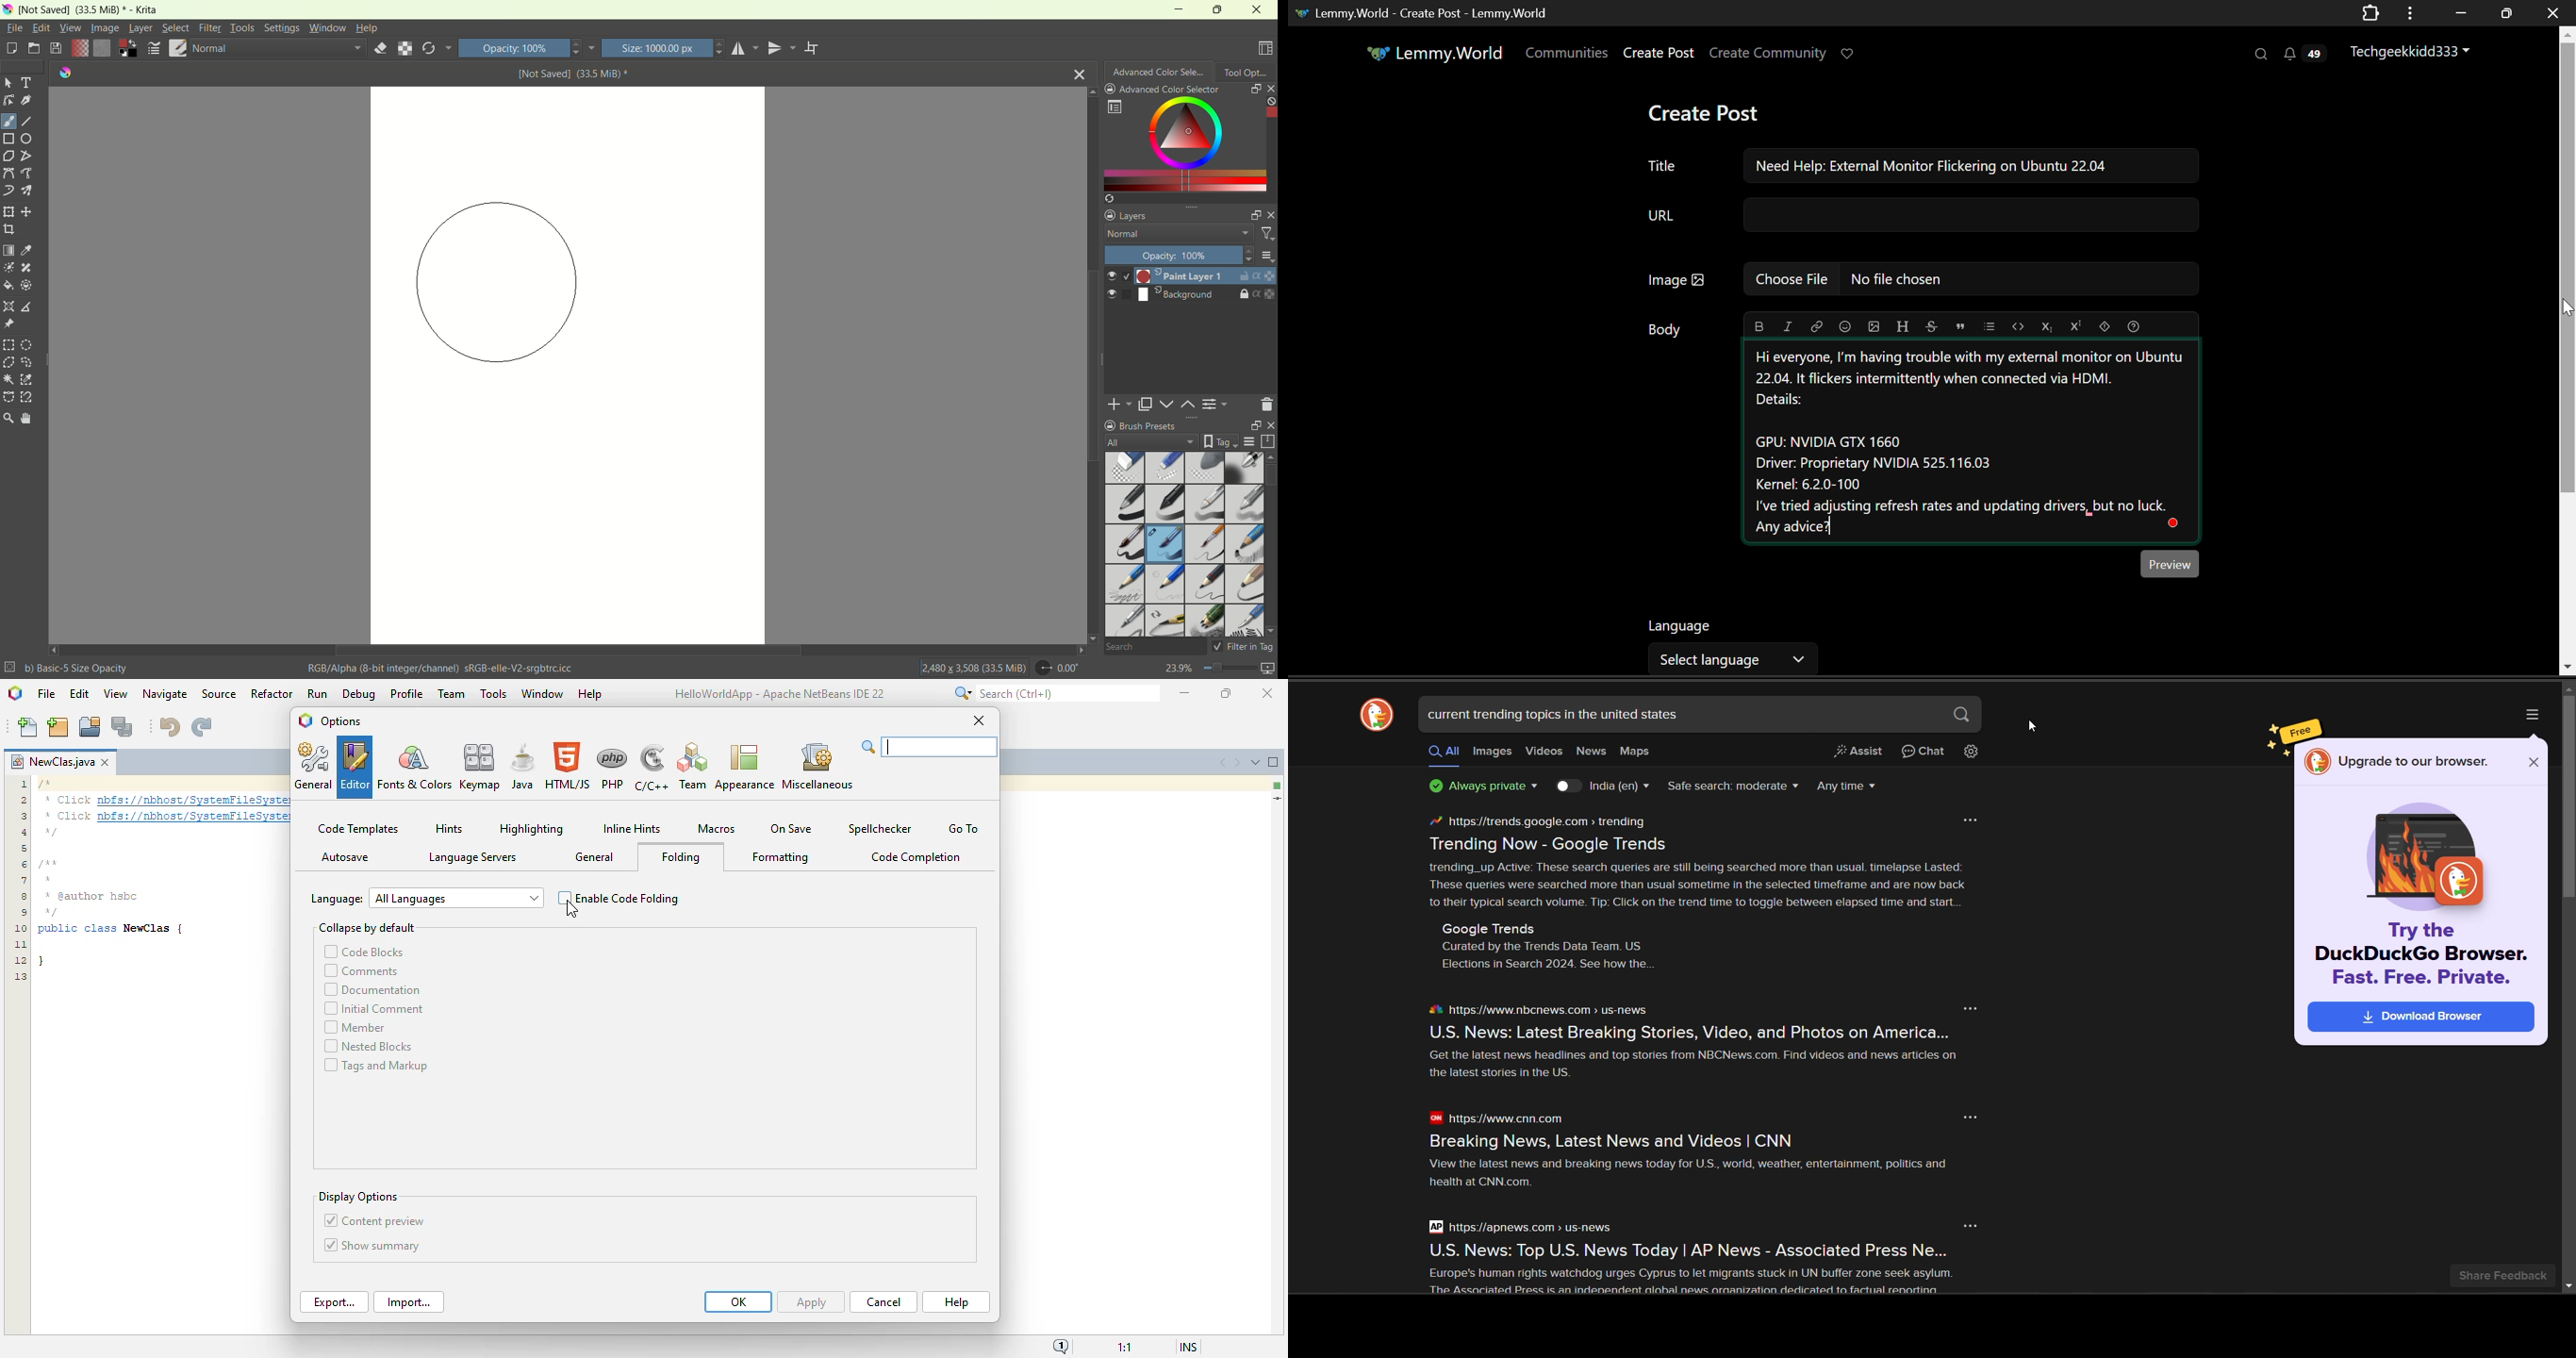  What do you see at coordinates (1265, 276) in the screenshot?
I see `properties` at bounding box center [1265, 276].